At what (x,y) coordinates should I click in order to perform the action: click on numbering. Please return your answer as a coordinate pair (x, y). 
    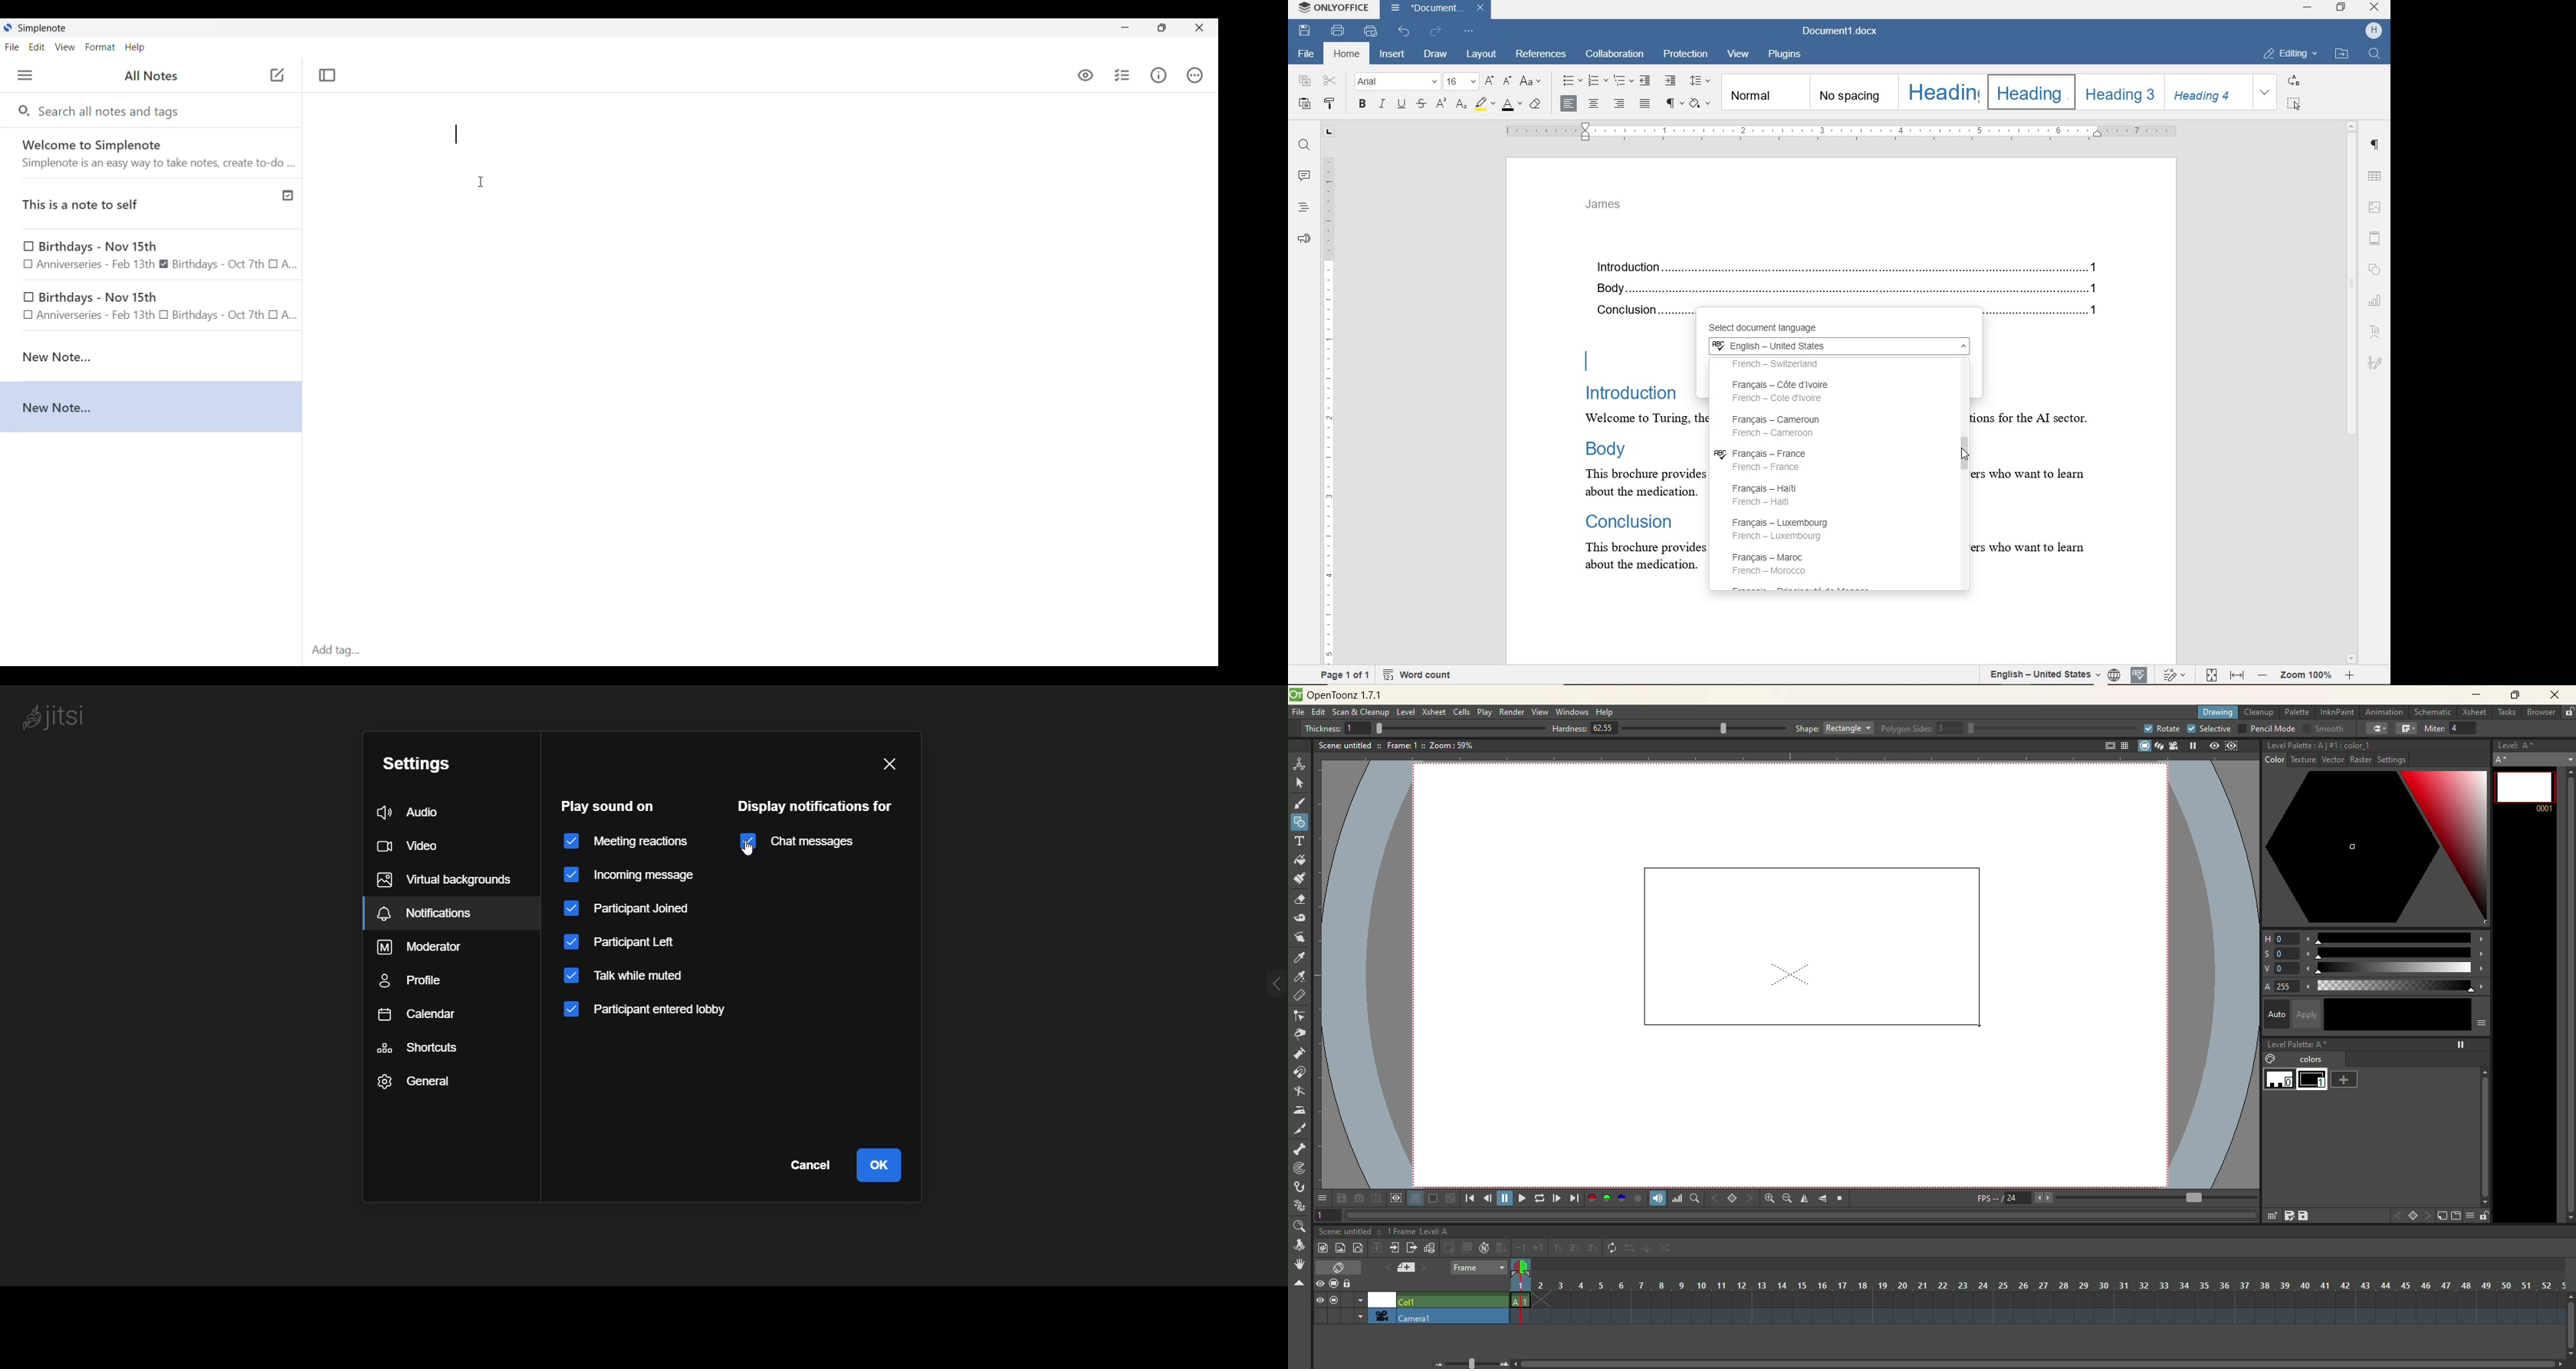
    Looking at the image, I should click on (1599, 81).